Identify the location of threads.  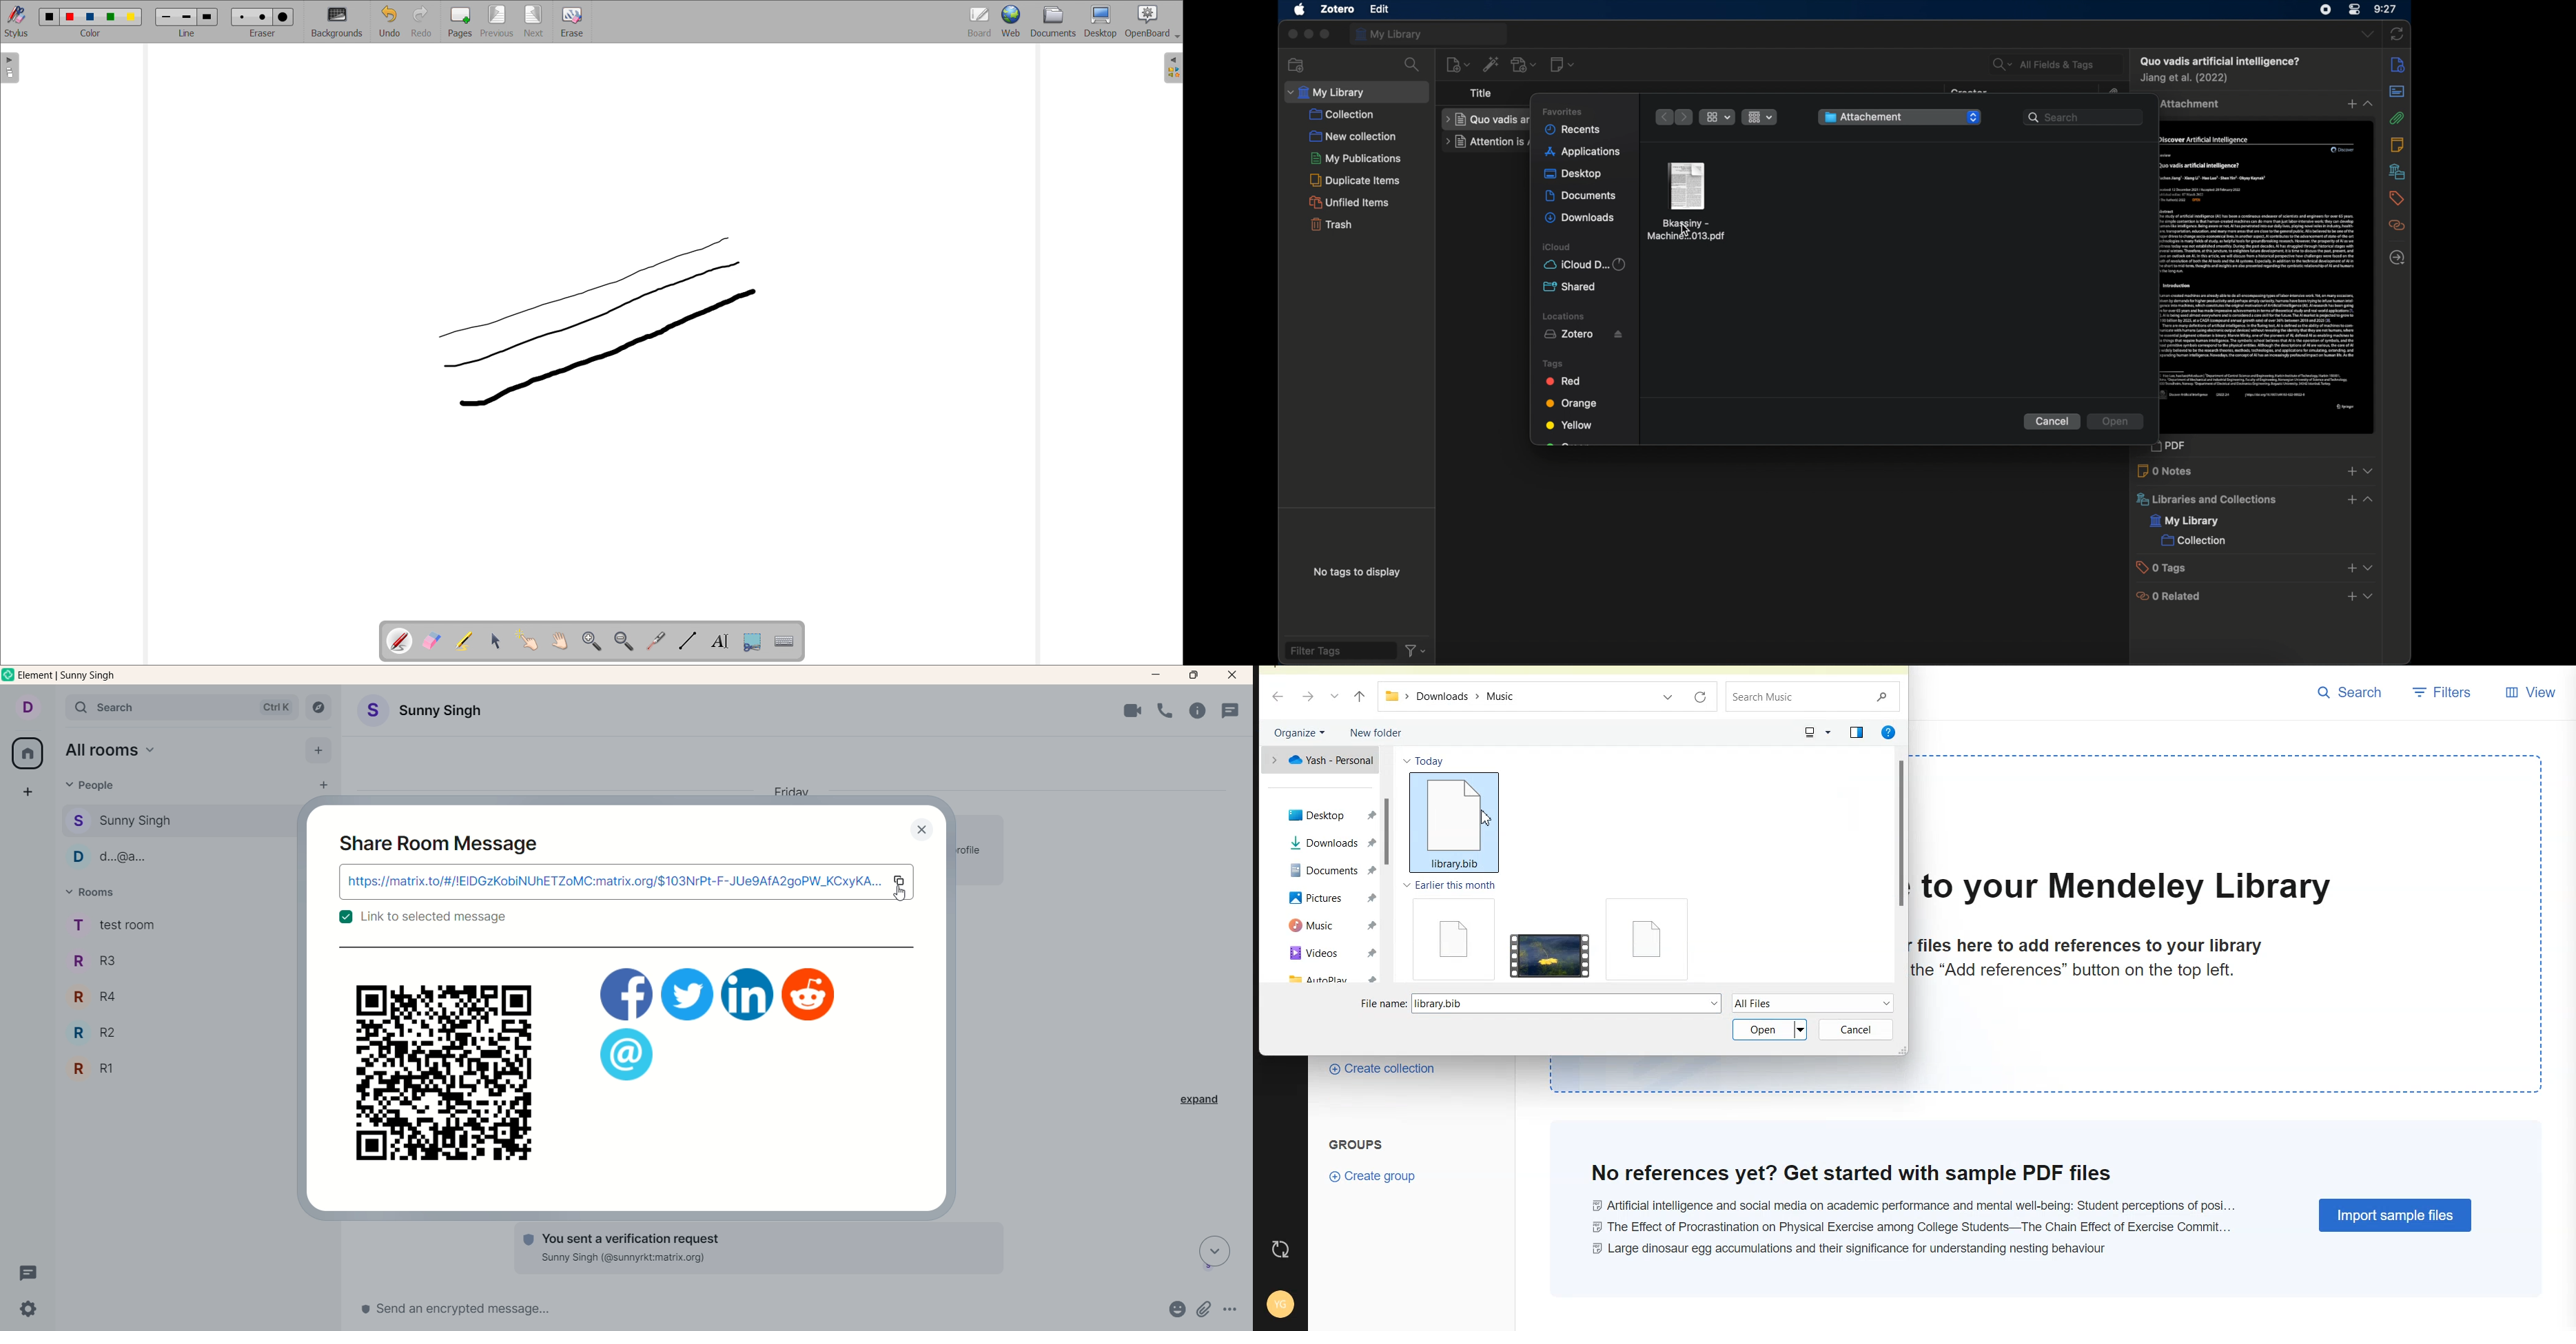
(1236, 710).